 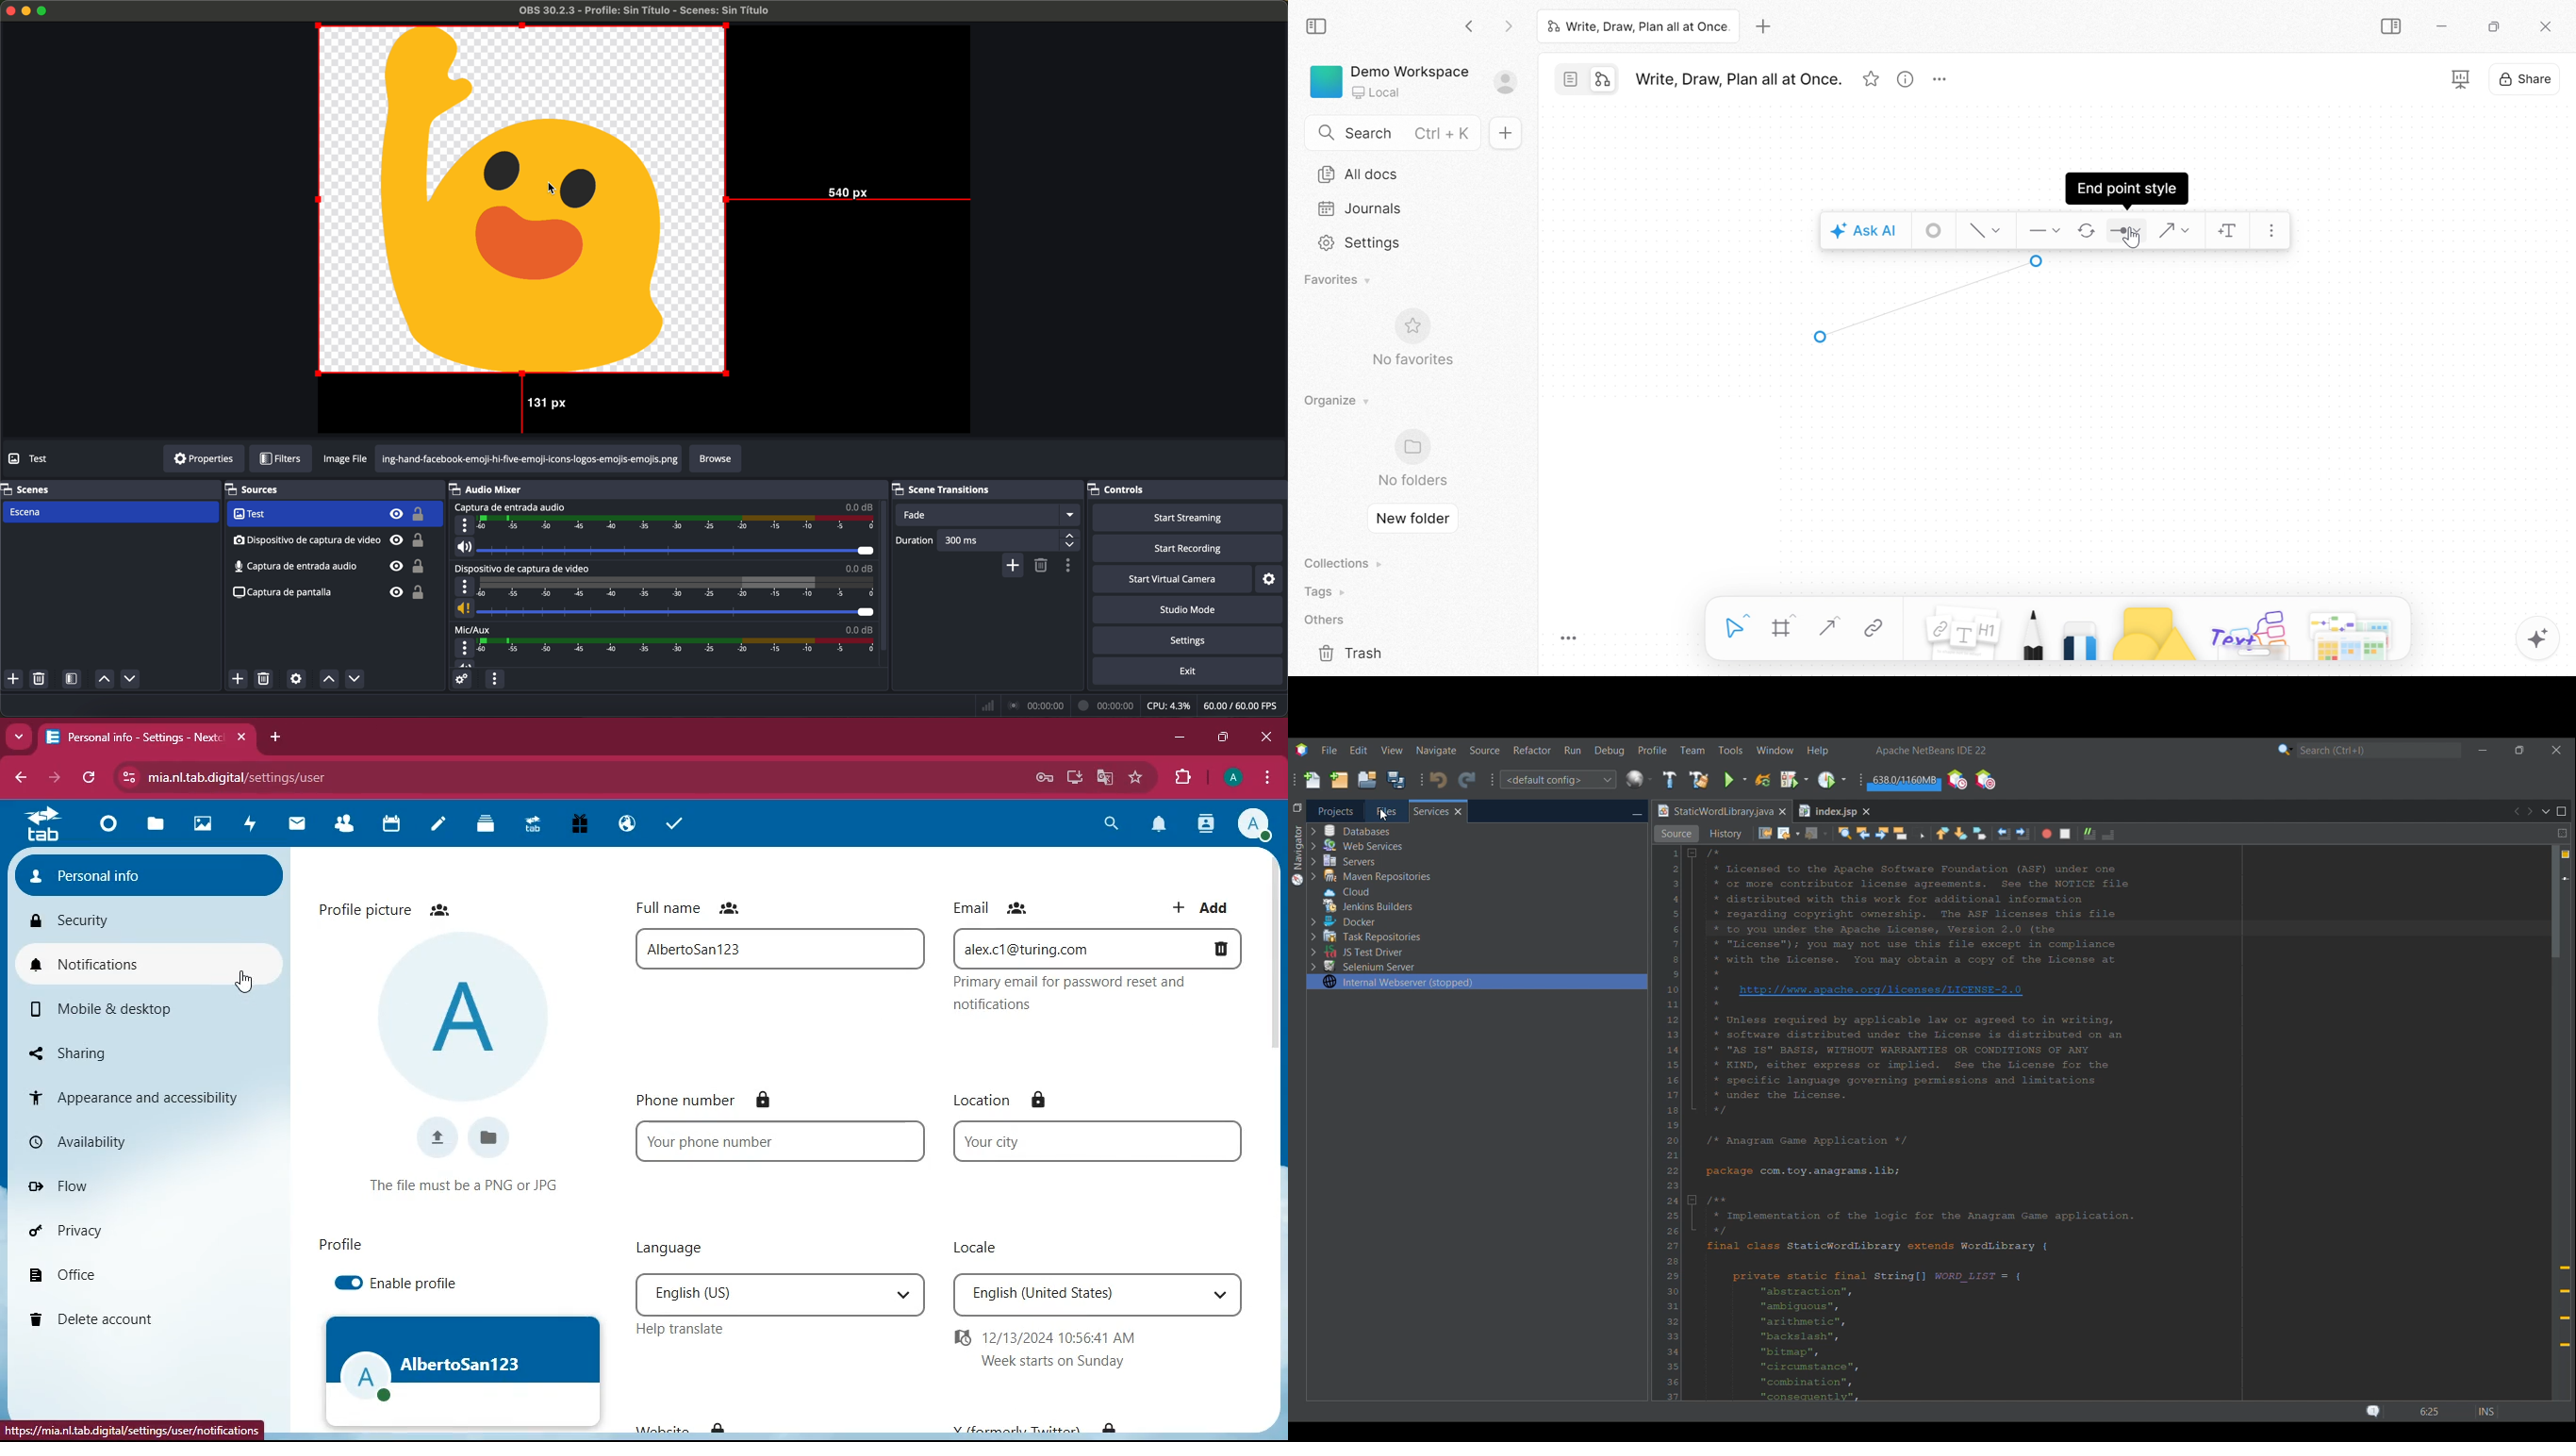 I want to click on settings, so click(x=1273, y=578).